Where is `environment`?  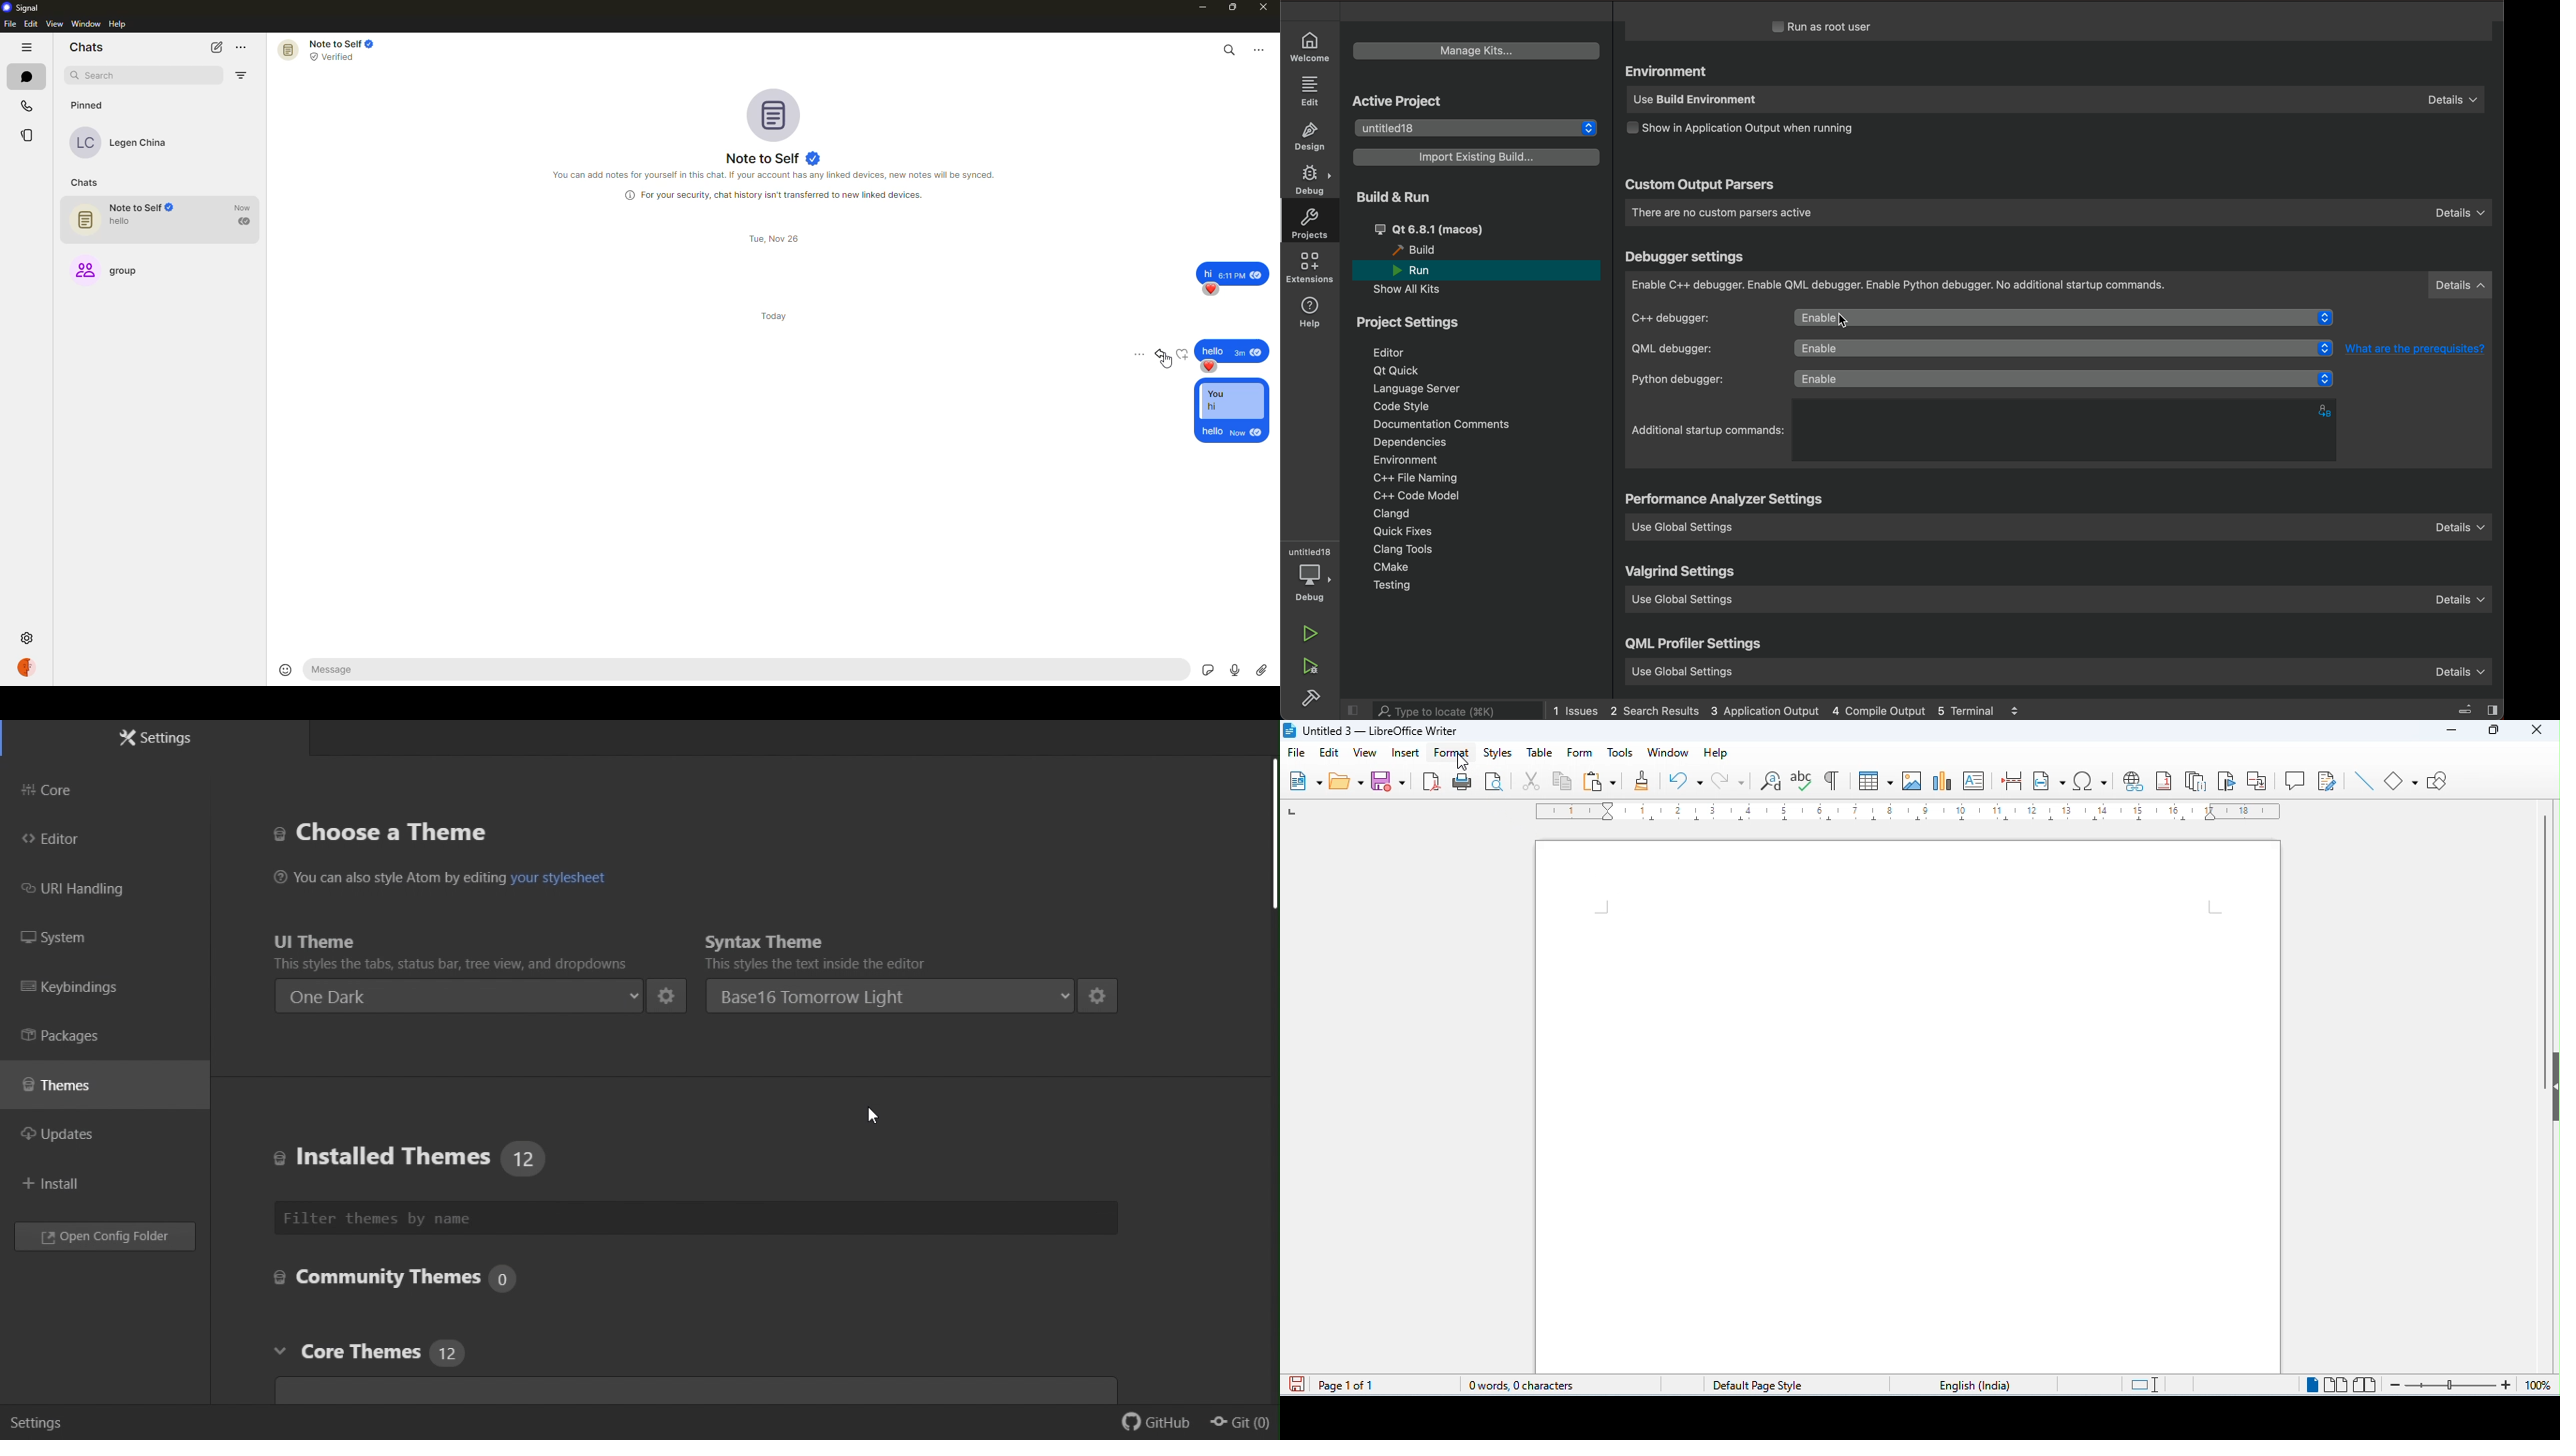
environment is located at coordinates (1670, 72).